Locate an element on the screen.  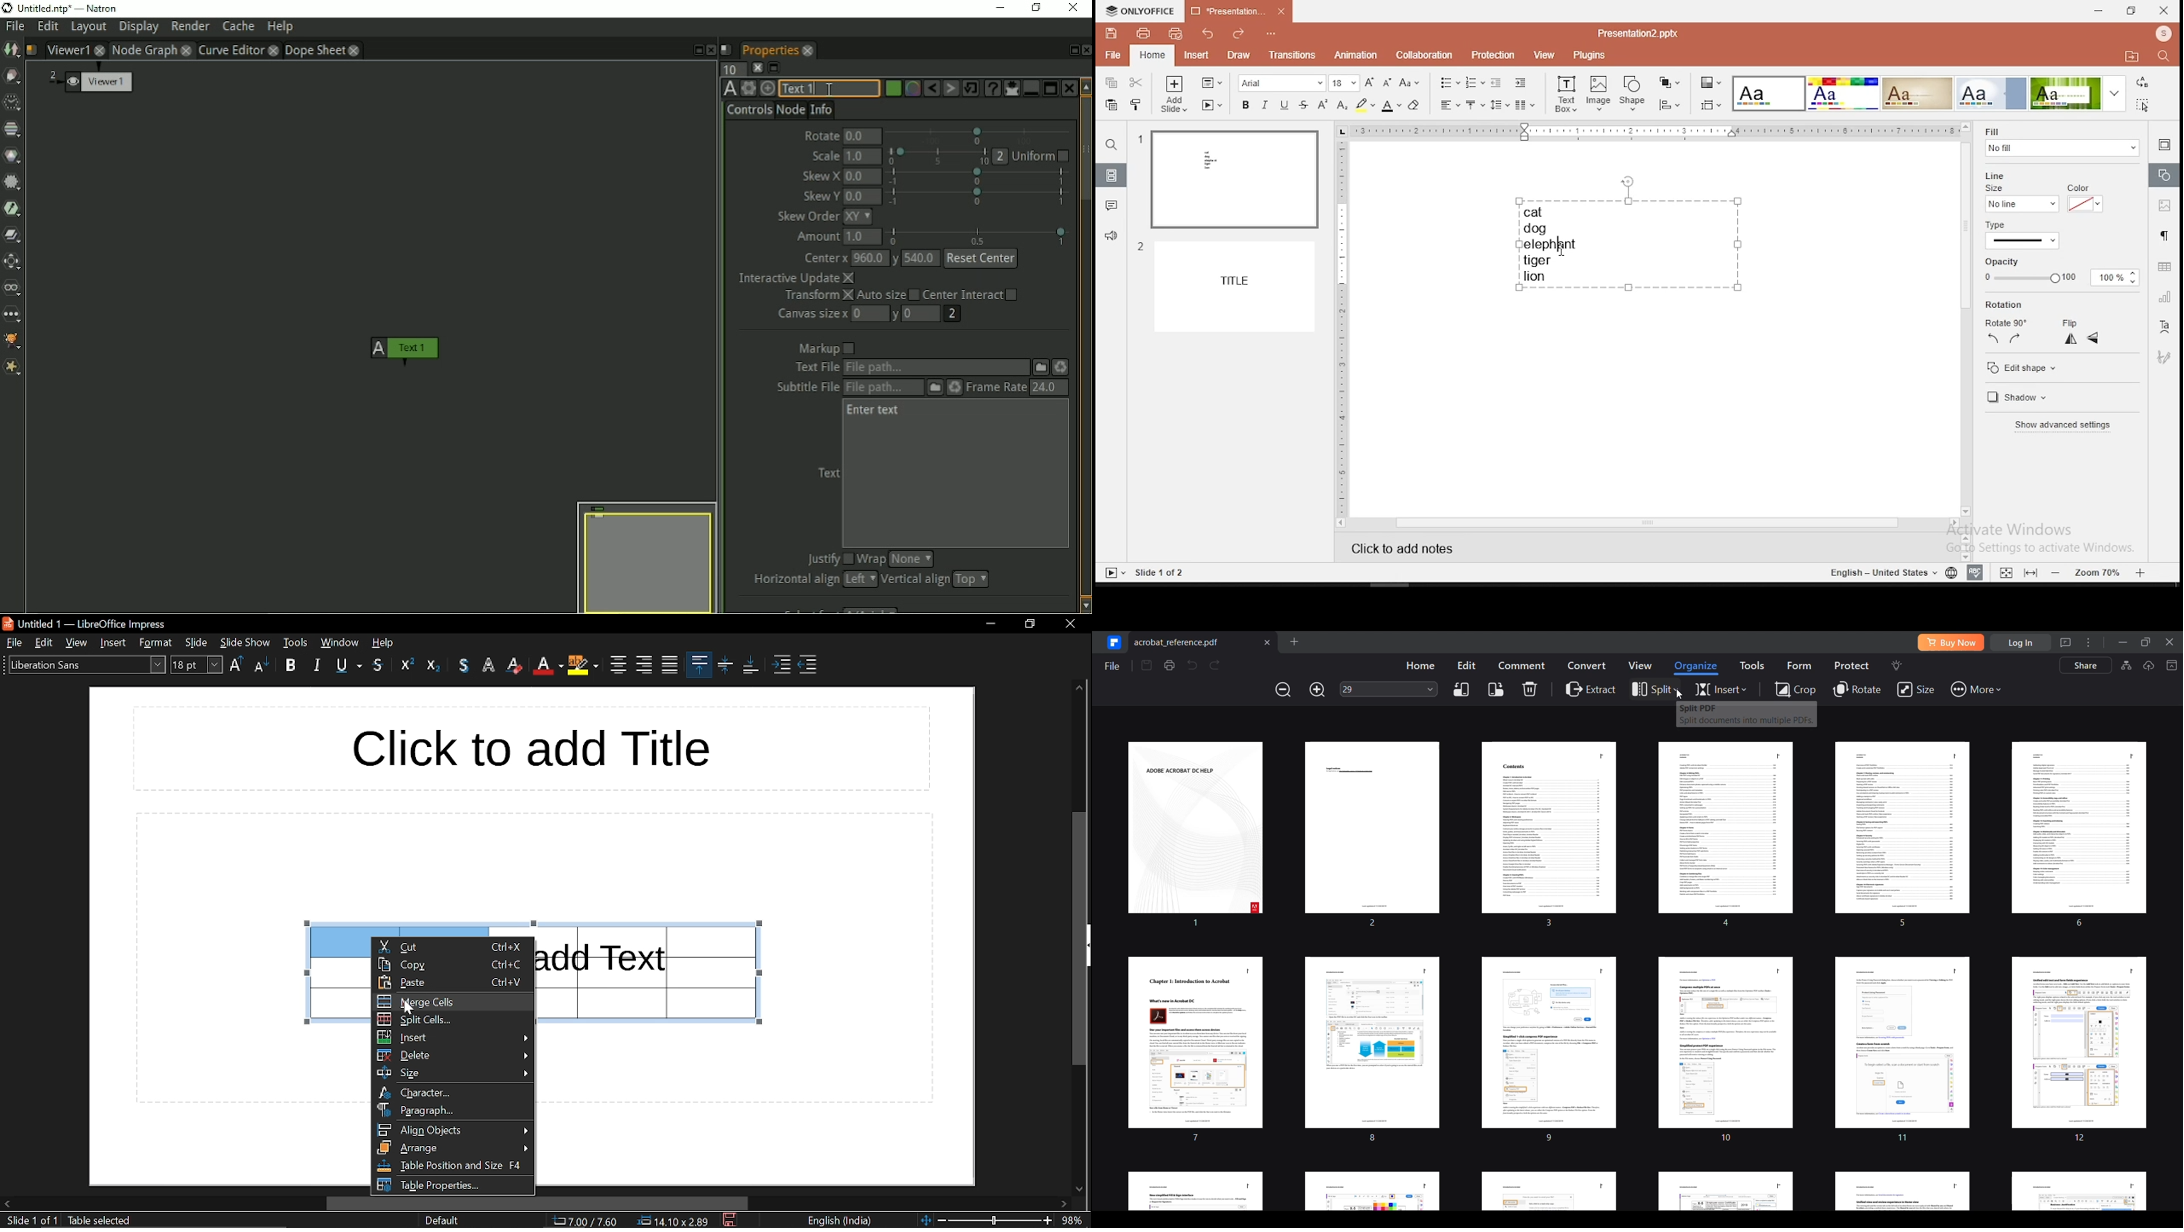
vertical scale is located at coordinates (1342, 327).